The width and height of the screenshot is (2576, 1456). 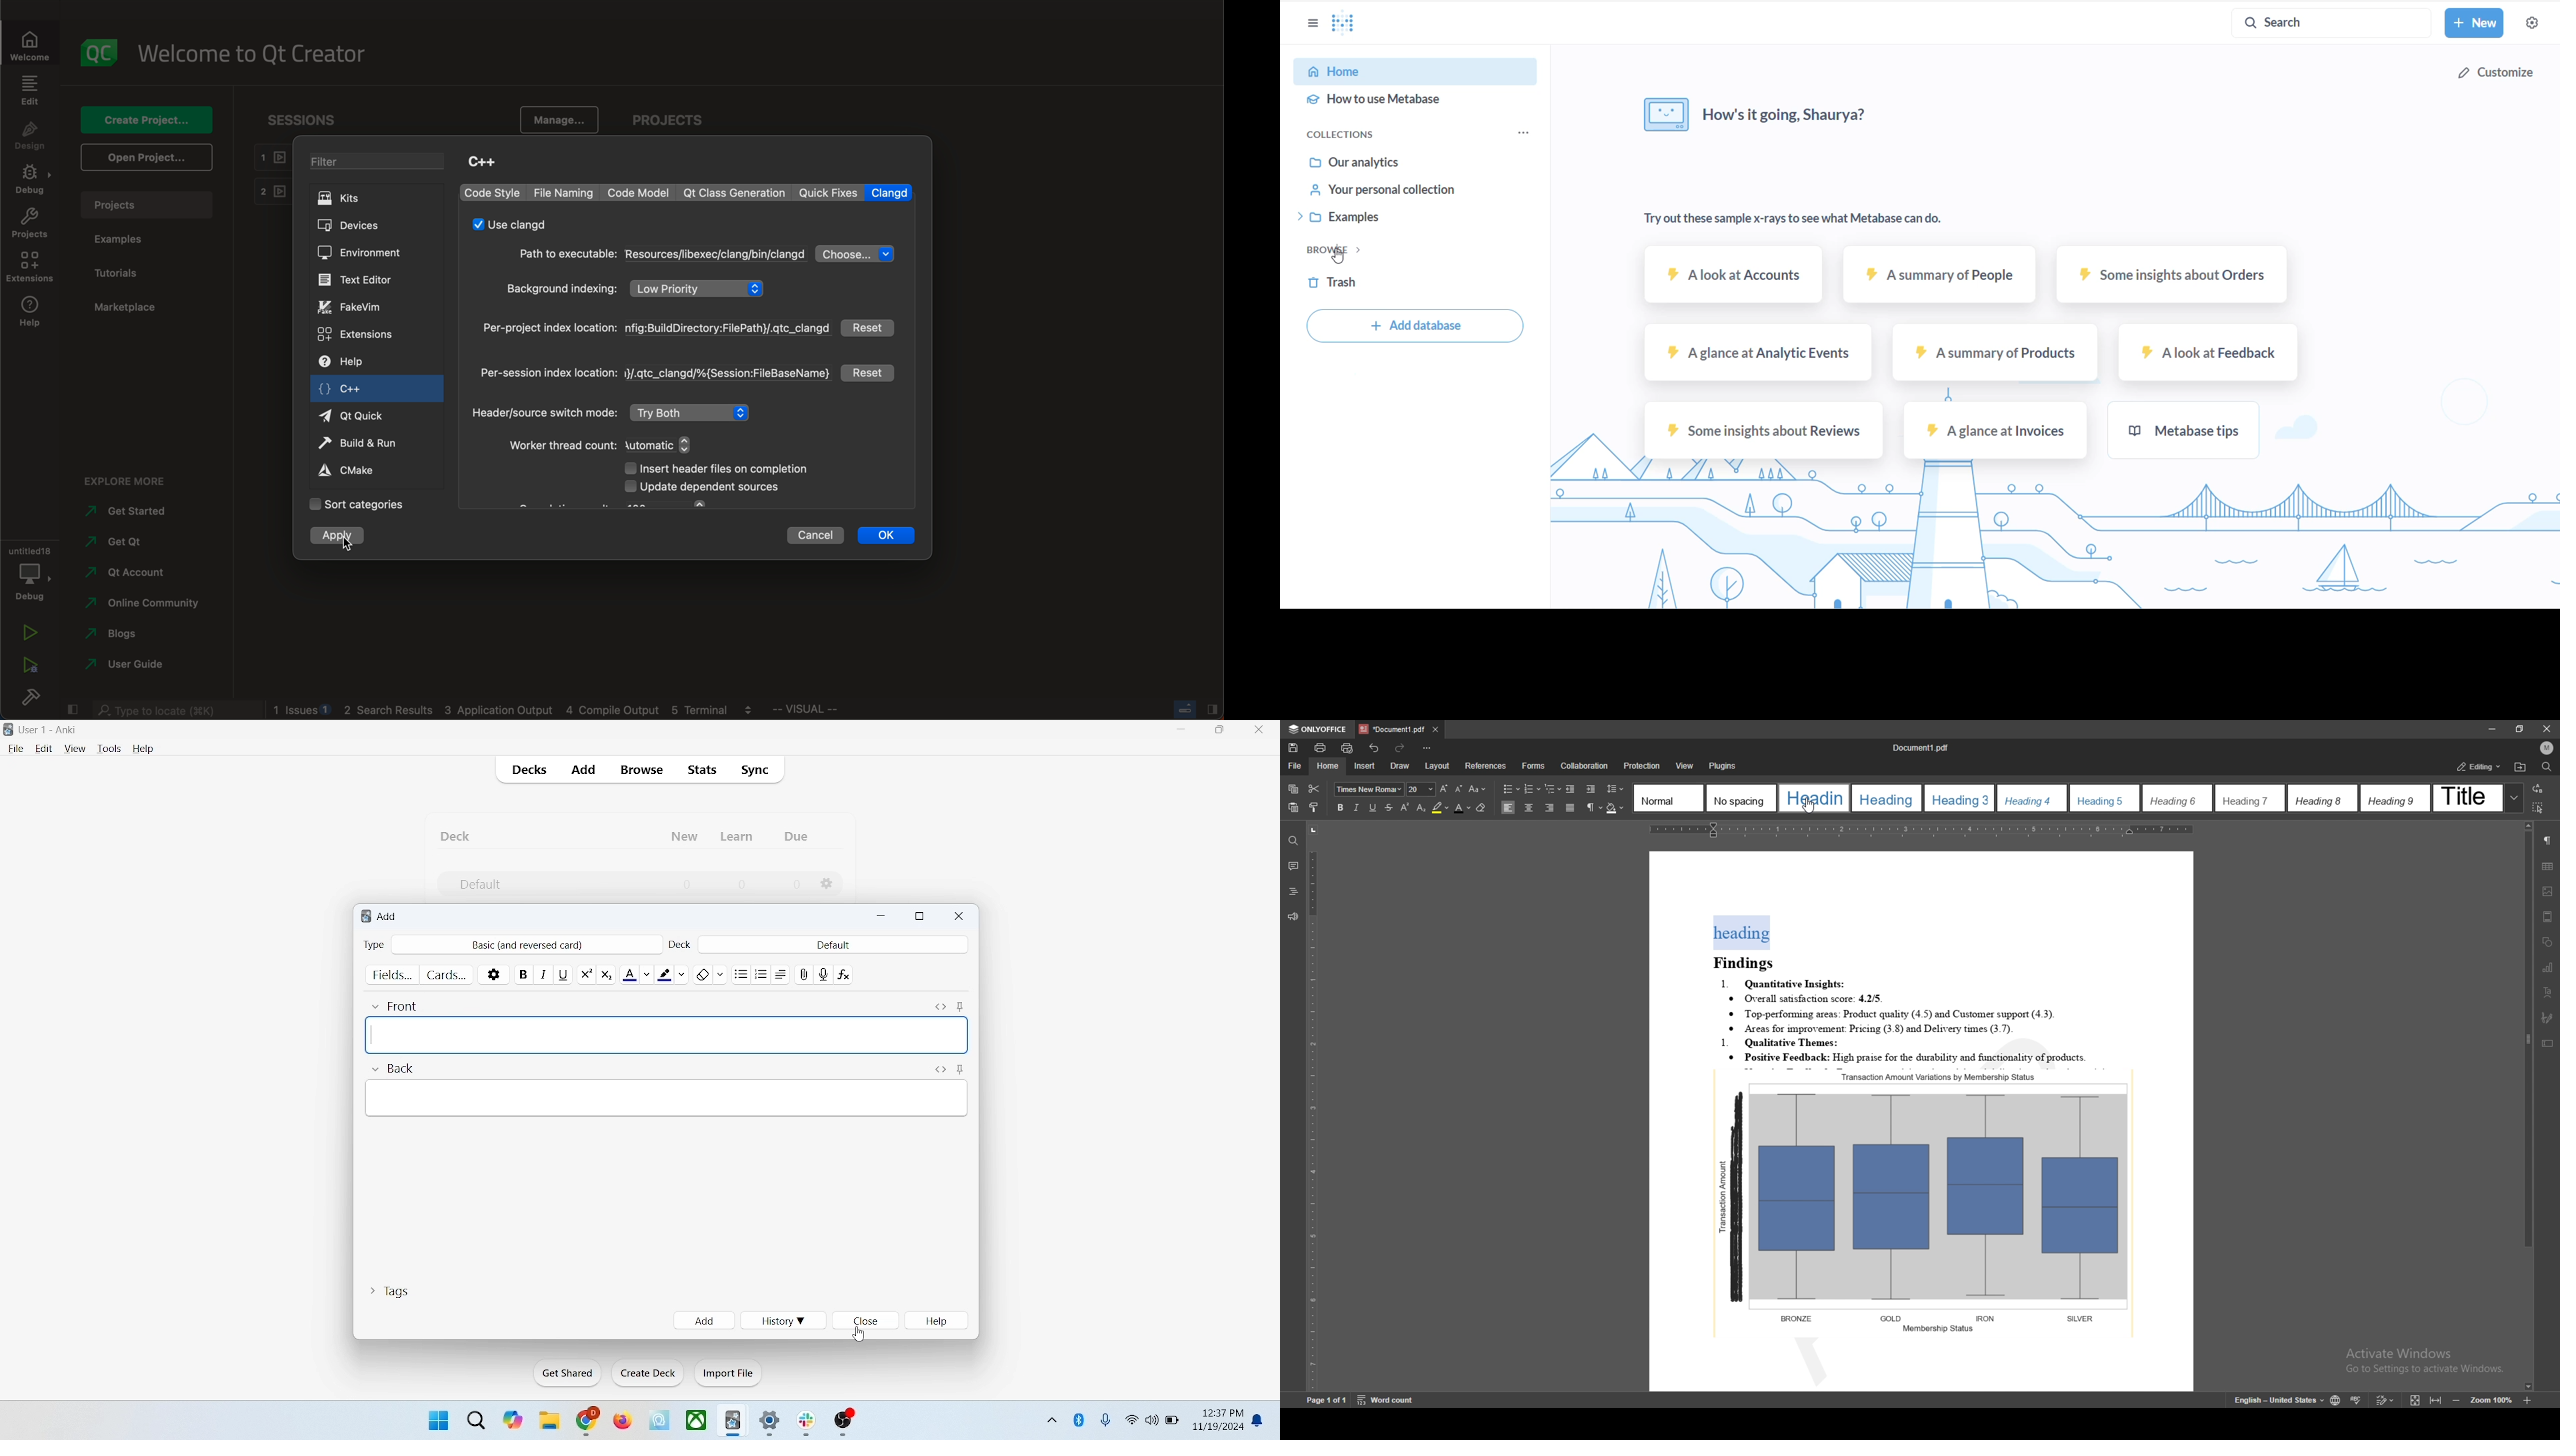 What do you see at coordinates (1173, 1422) in the screenshot?
I see `battery` at bounding box center [1173, 1422].